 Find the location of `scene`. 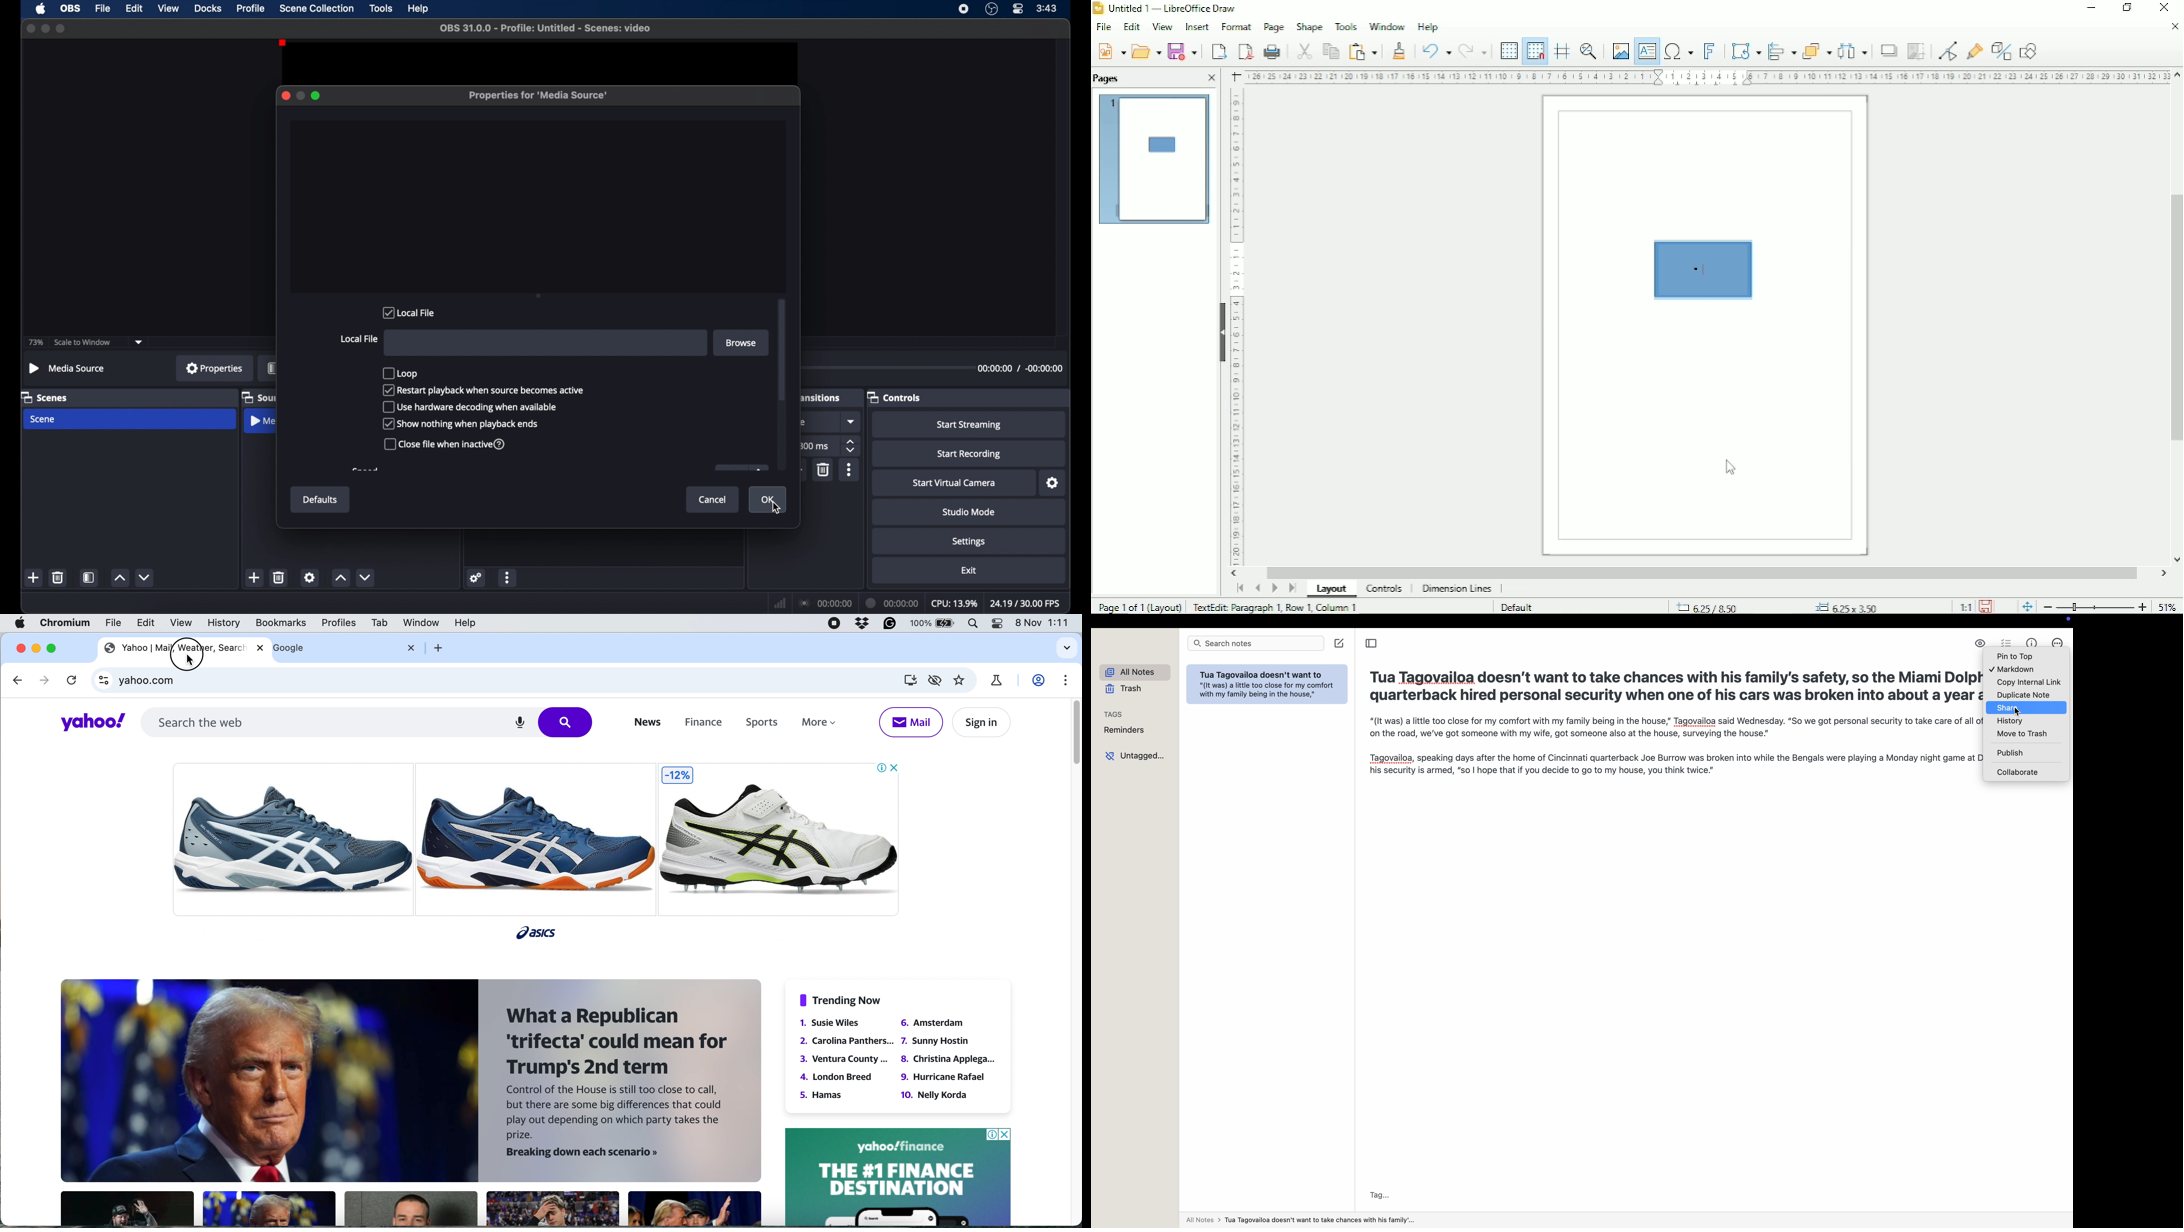

scene is located at coordinates (43, 420).